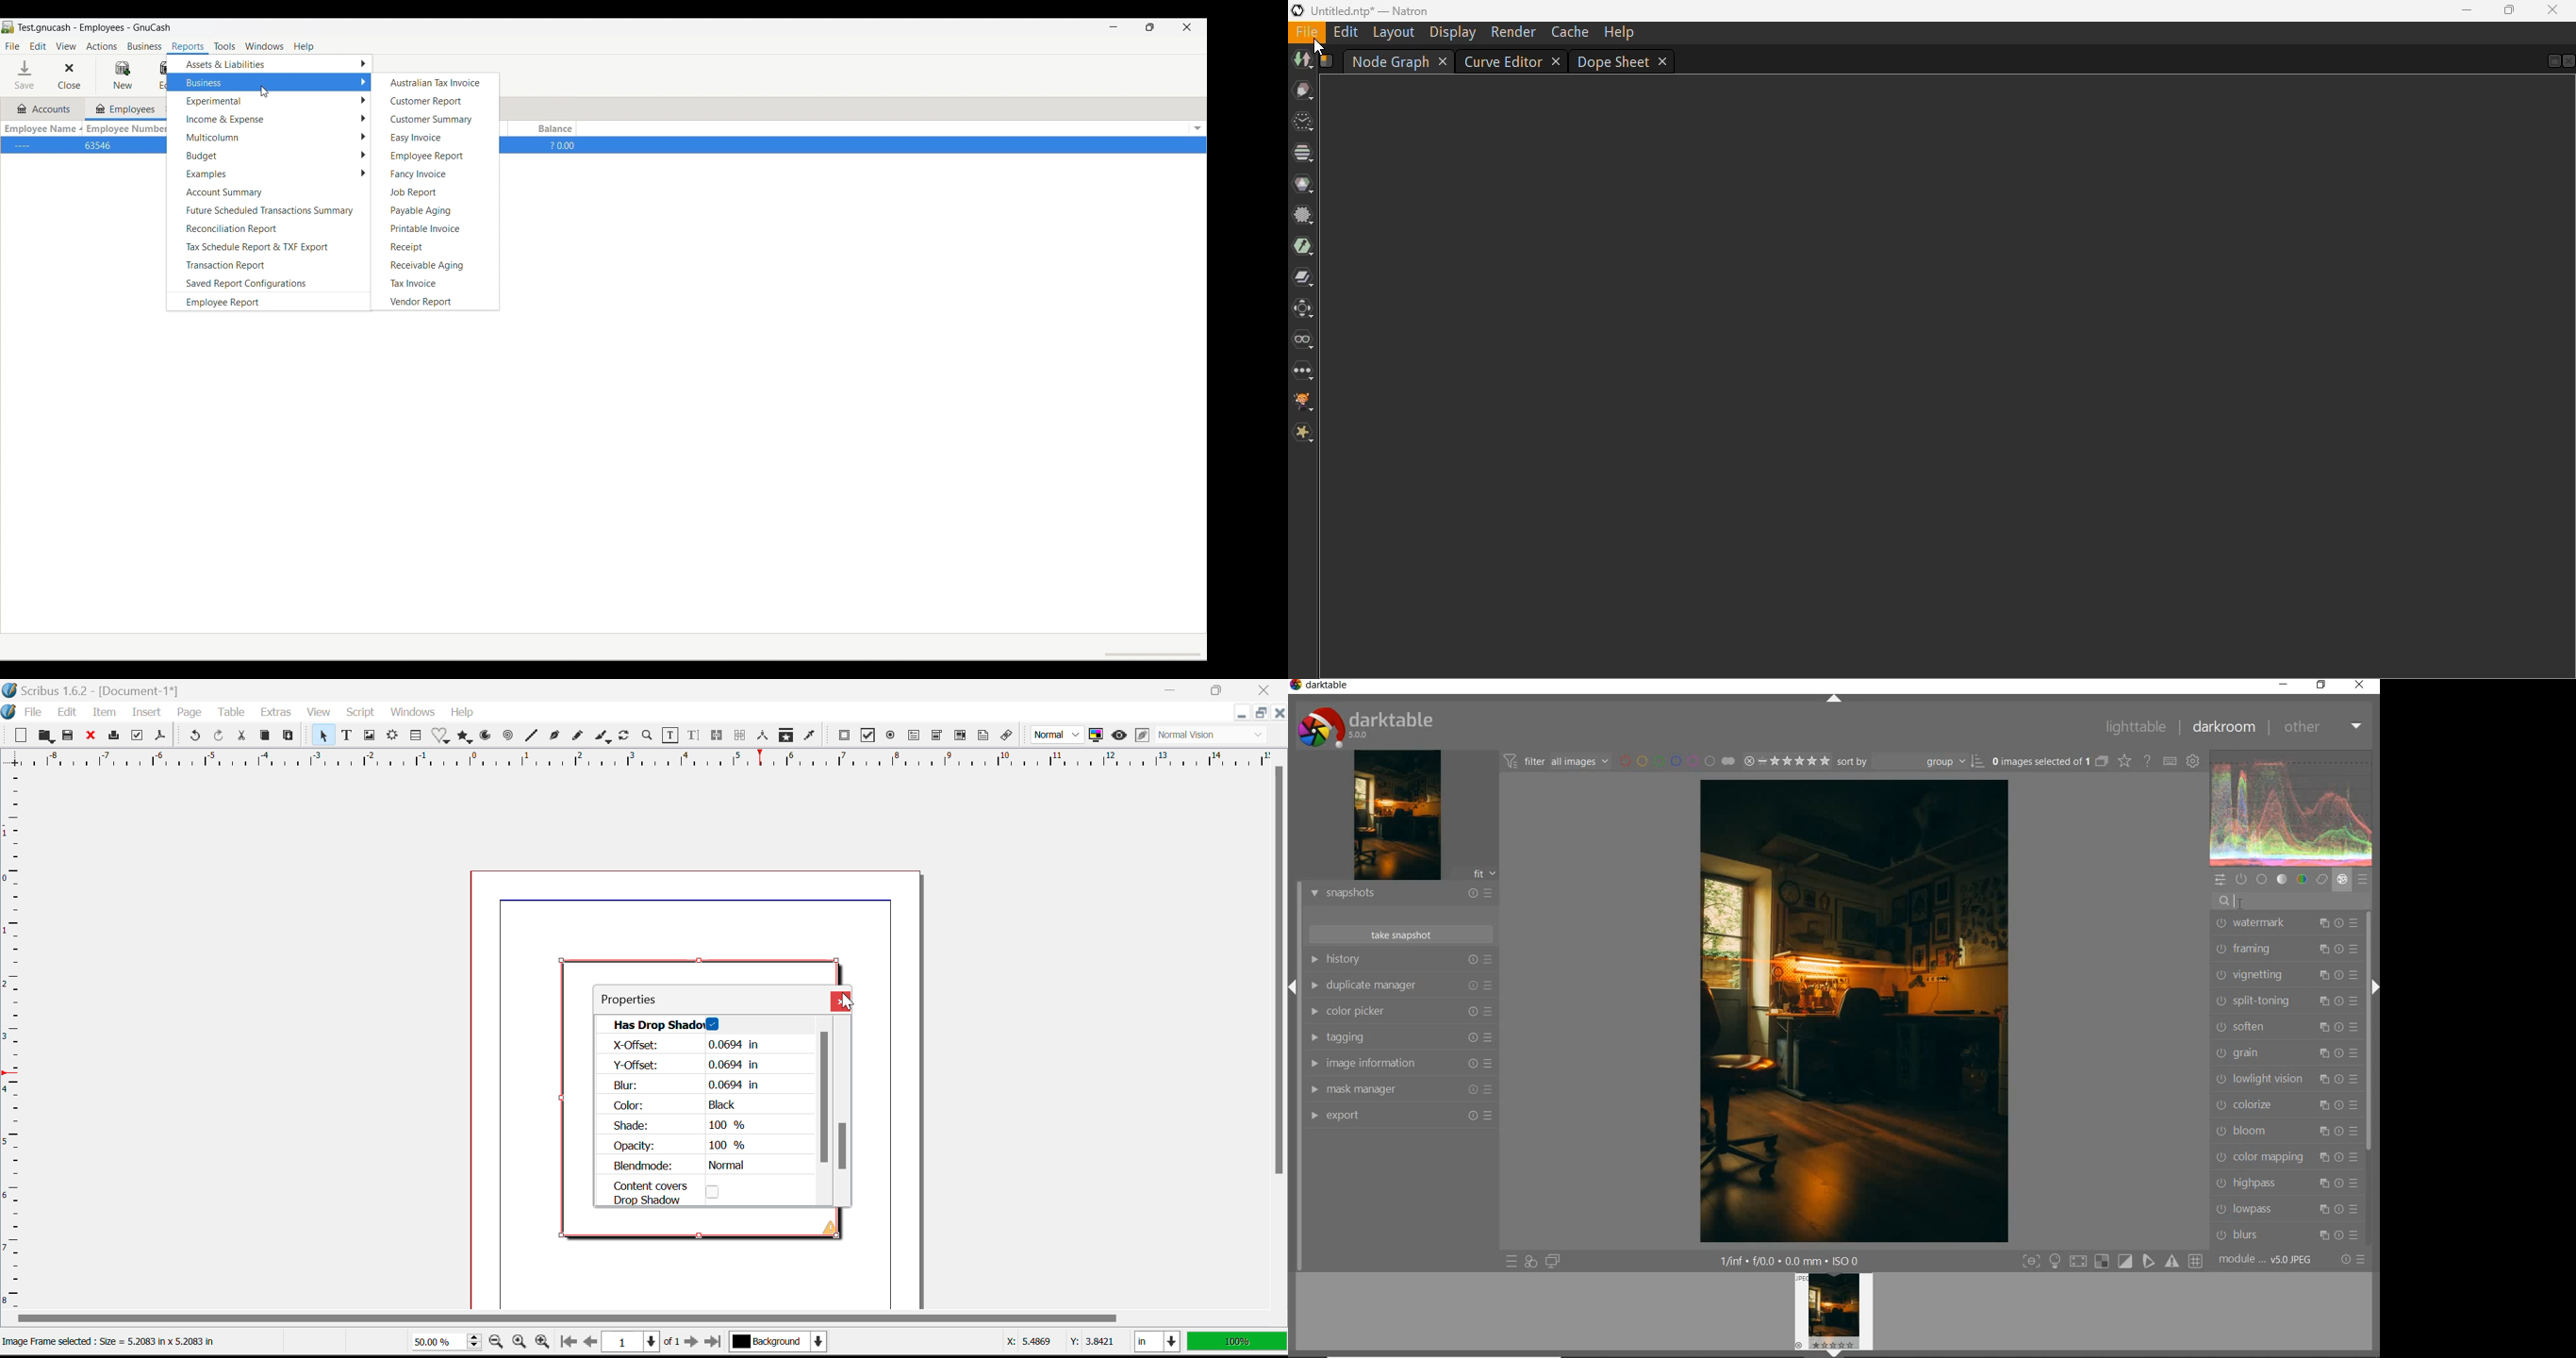  What do you see at coordinates (637, 762) in the screenshot?
I see `Vertical Page Margins` at bounding box center [637, 762].